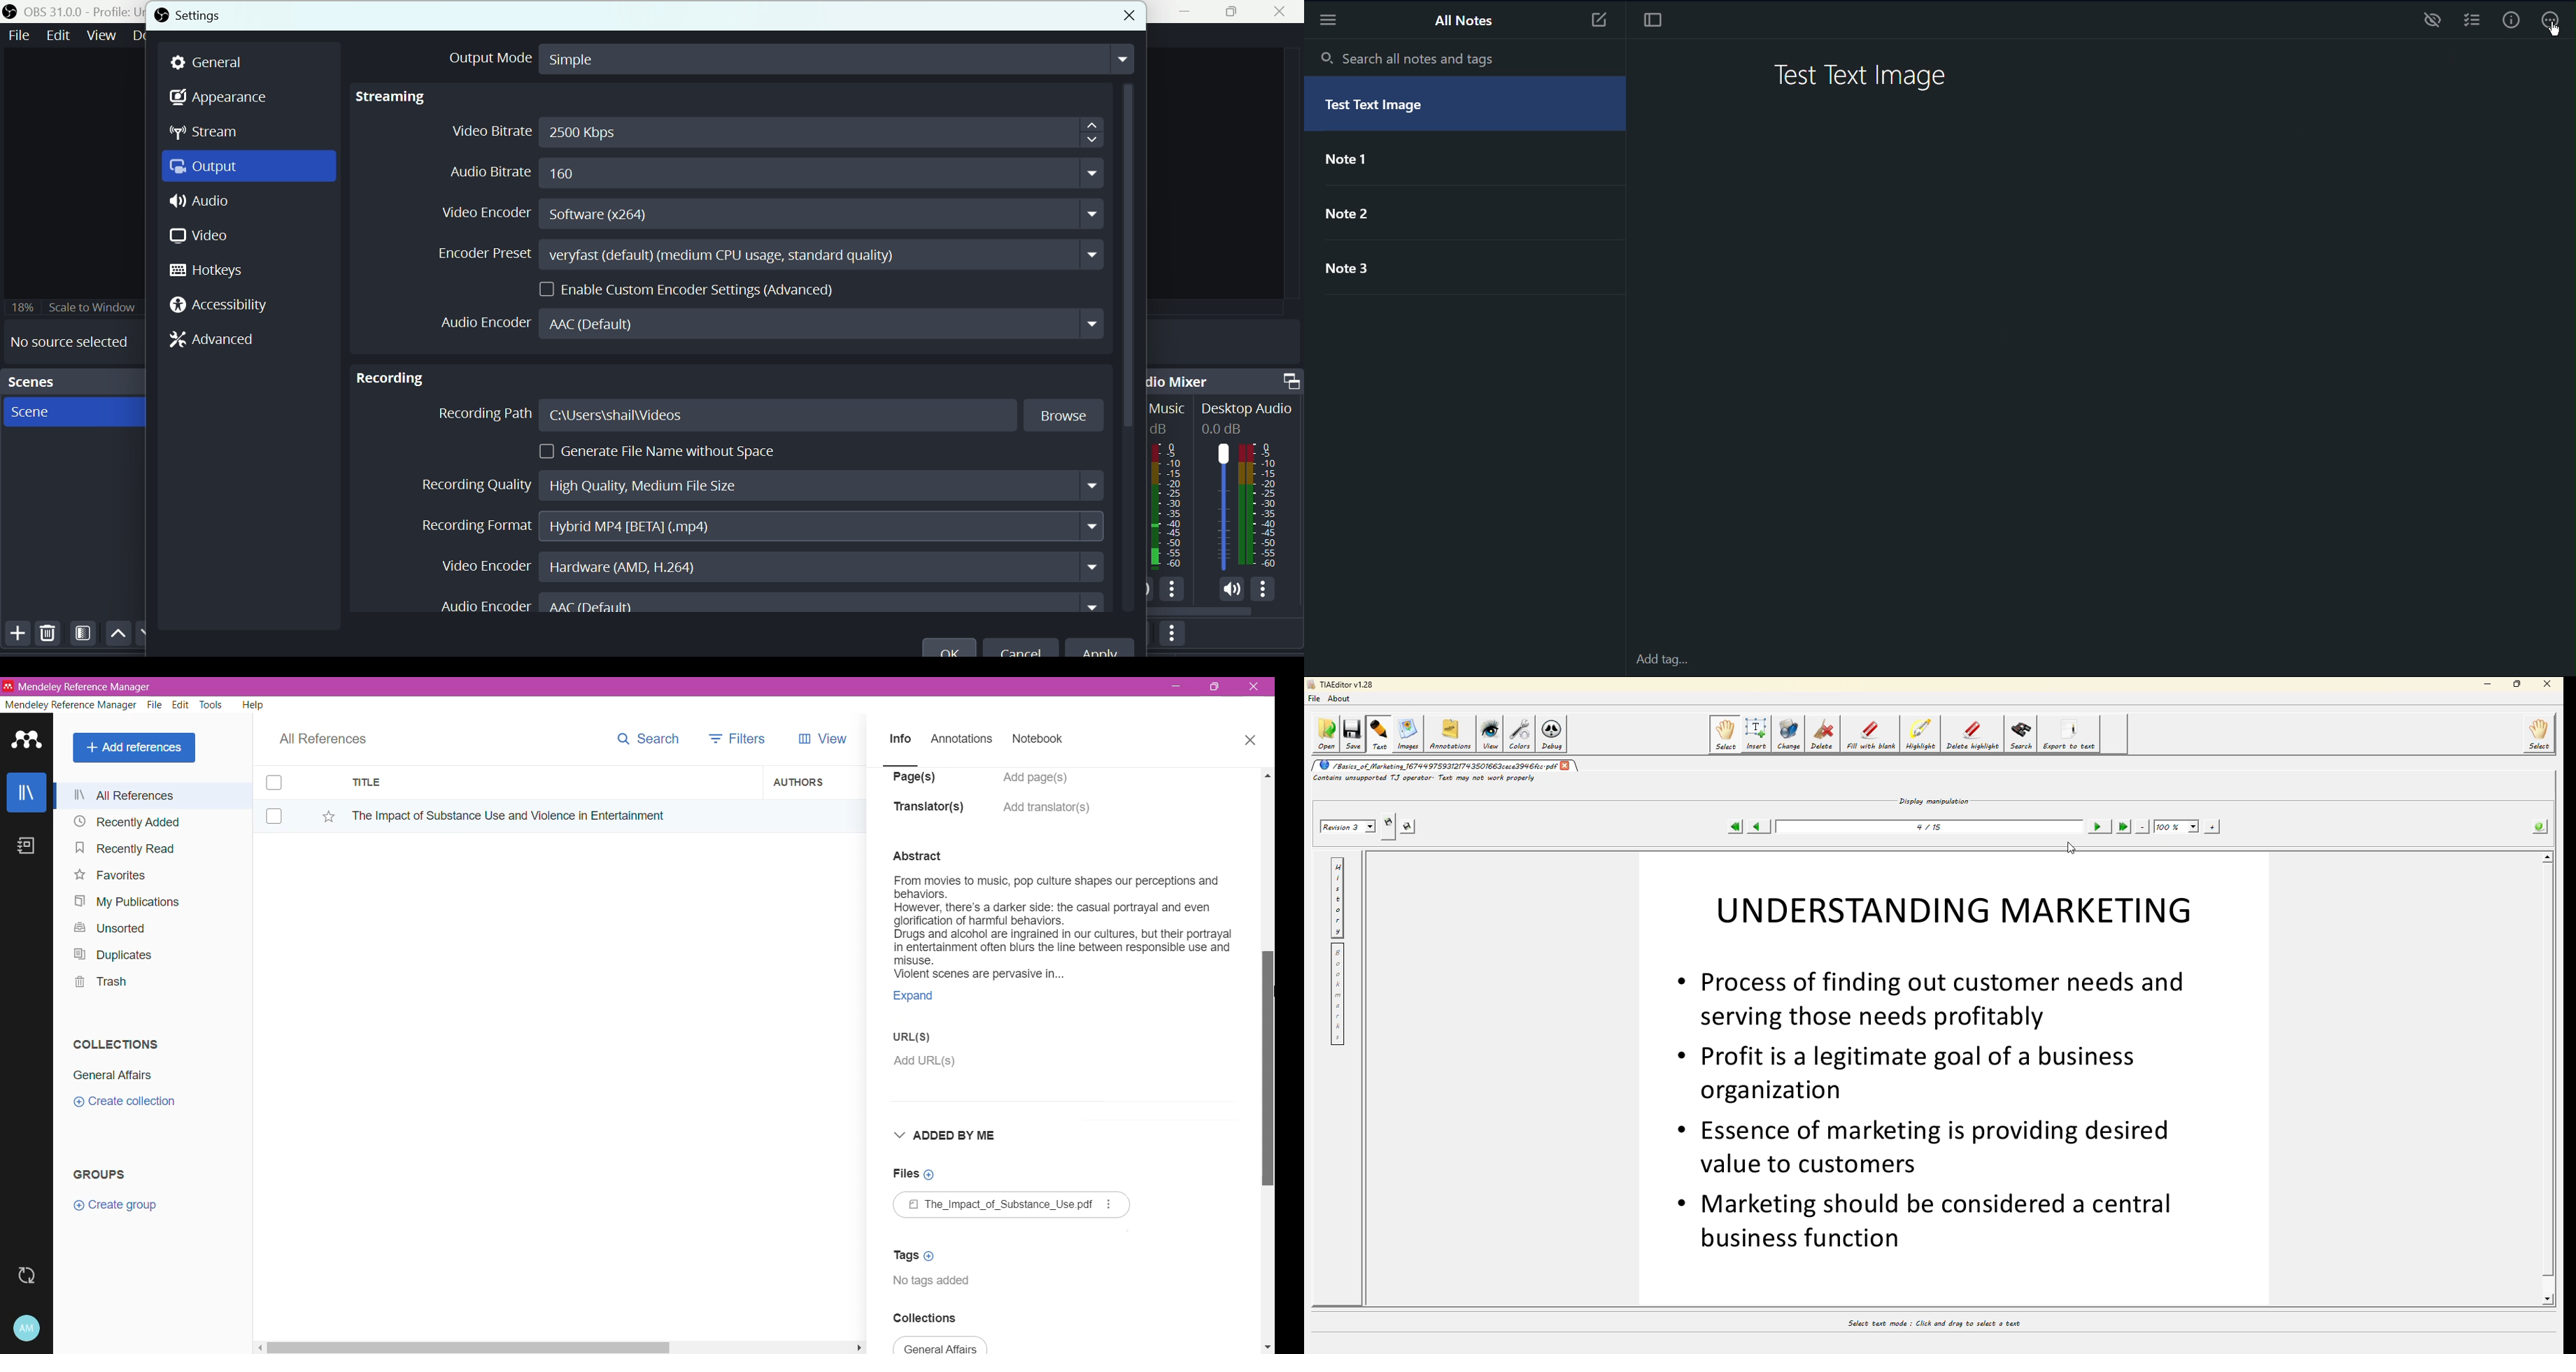 This screenshot has width=2576, height=1372. Describe the element at coordinates (771, 131) in the screenshot. I see `Video bitrate` at that location.